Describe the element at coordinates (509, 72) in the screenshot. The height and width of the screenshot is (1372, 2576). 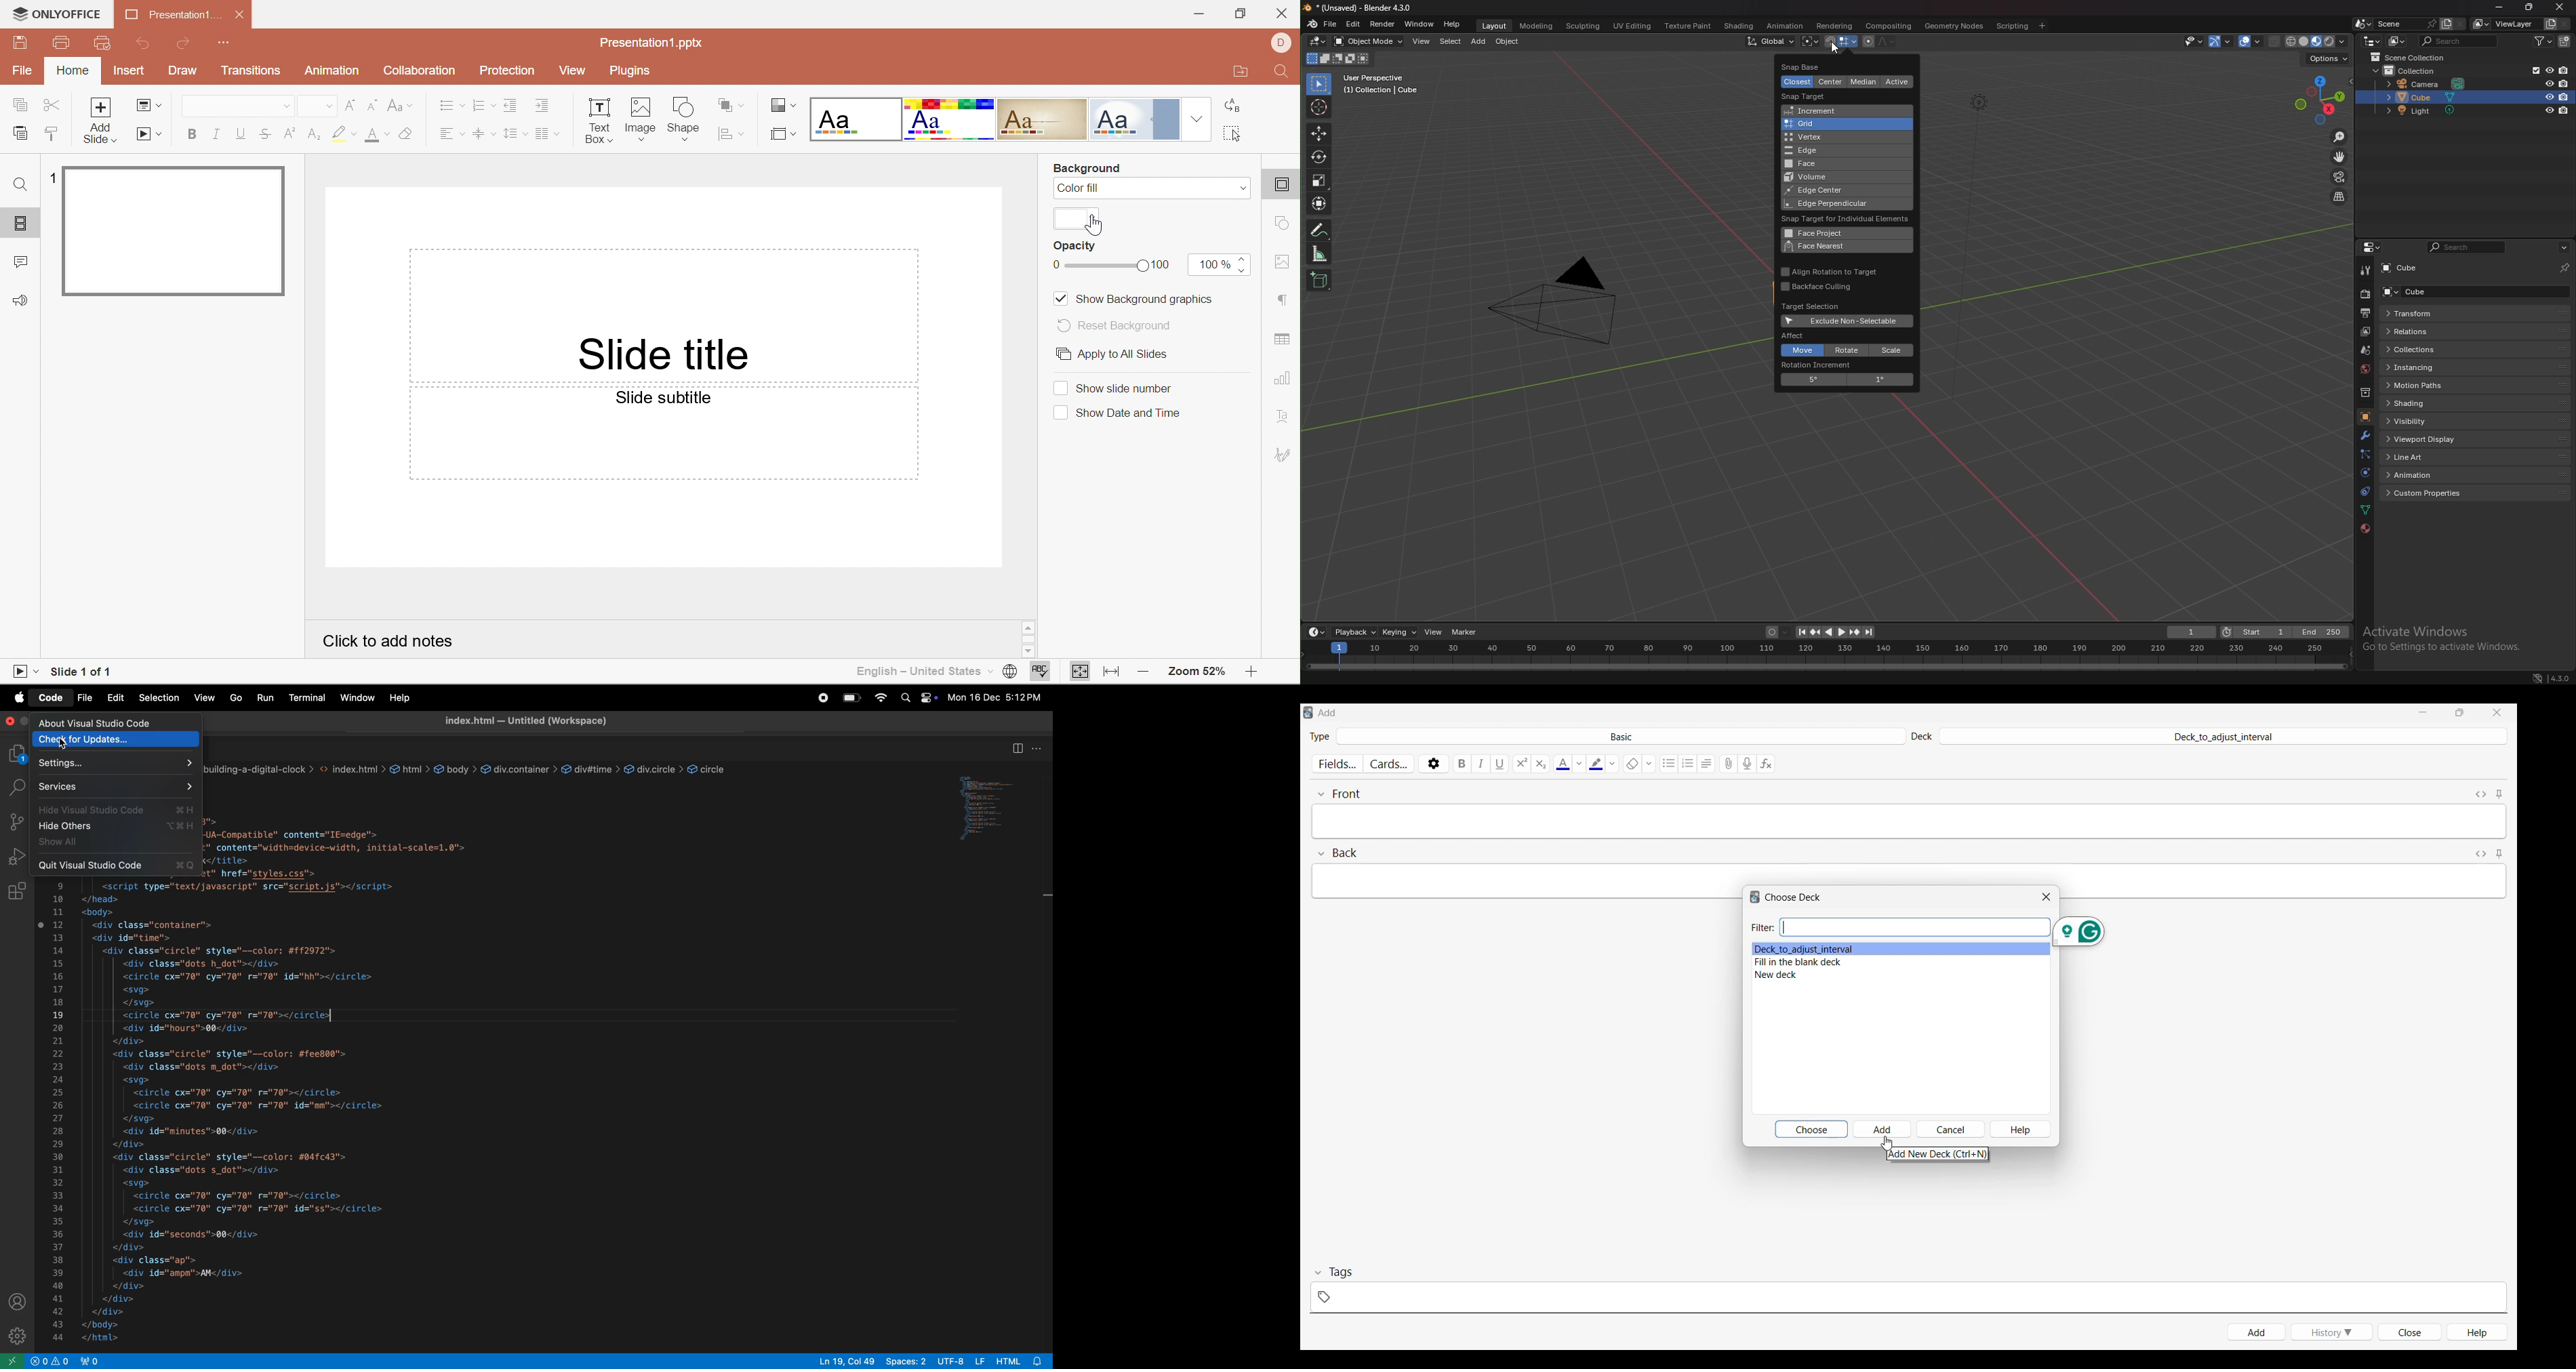
I see `Protection` at that location.